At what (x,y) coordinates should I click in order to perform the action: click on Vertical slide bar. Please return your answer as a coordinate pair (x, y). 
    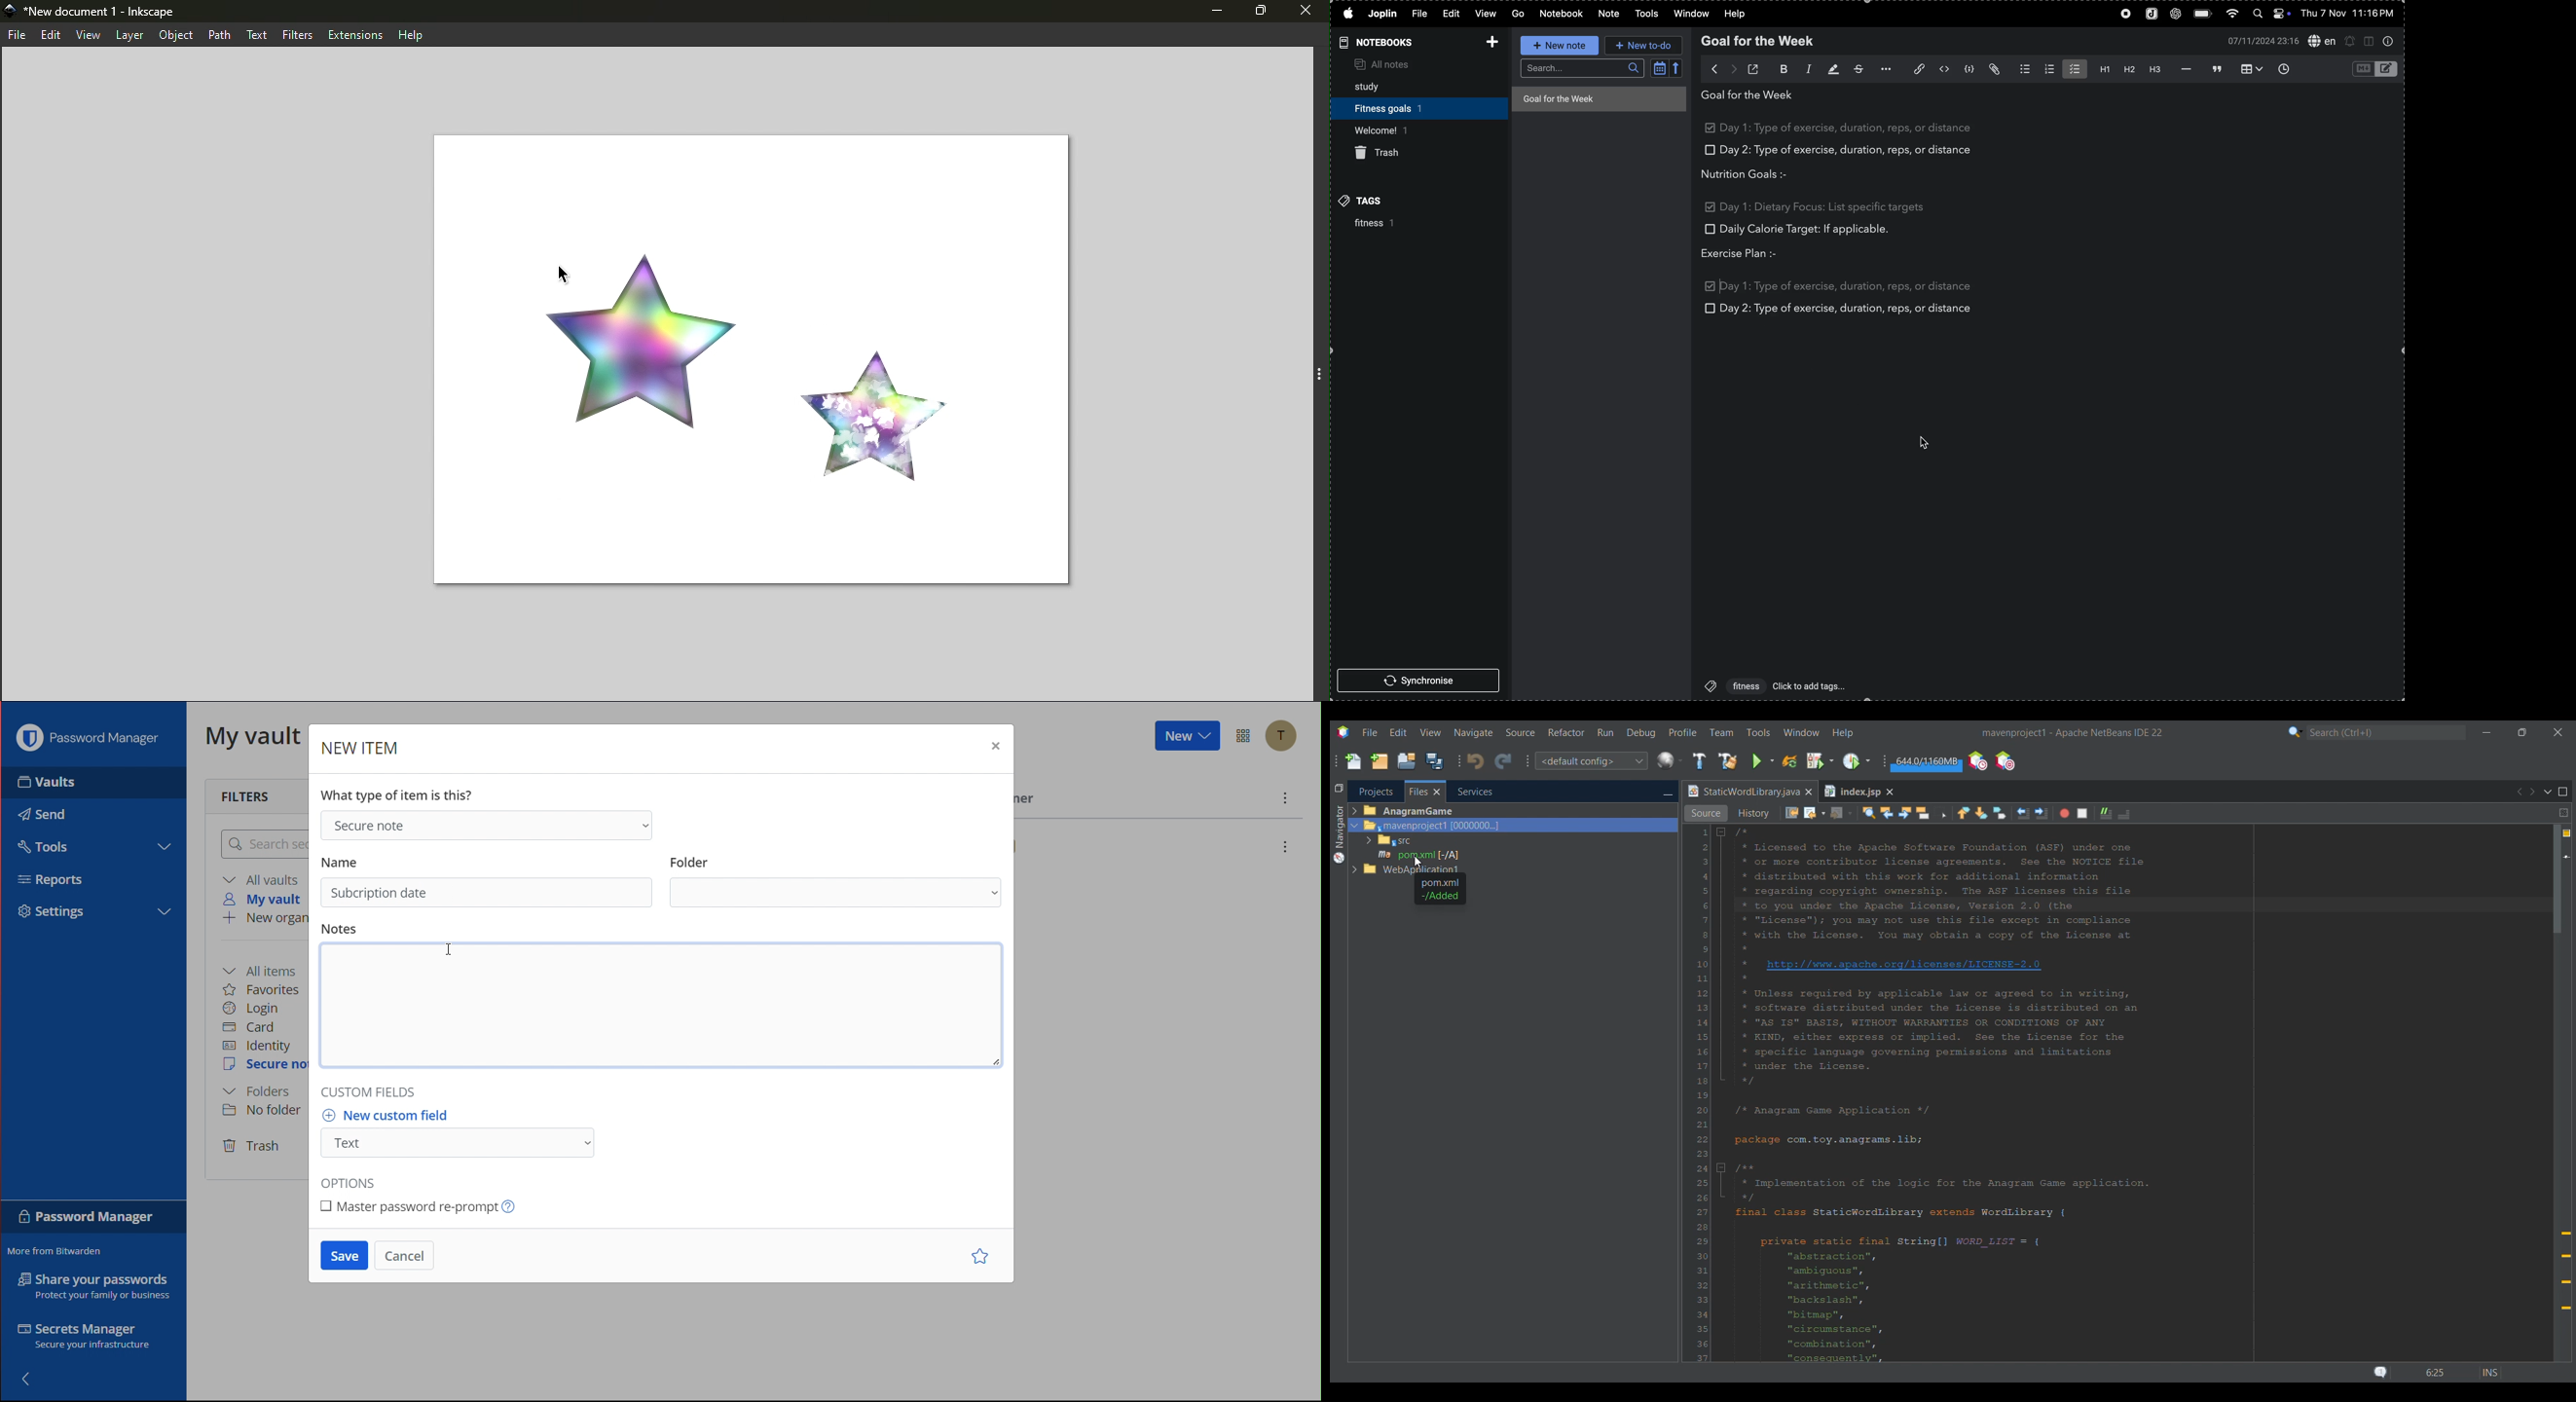
    Looking at the image, I should click on (2557, 1092).